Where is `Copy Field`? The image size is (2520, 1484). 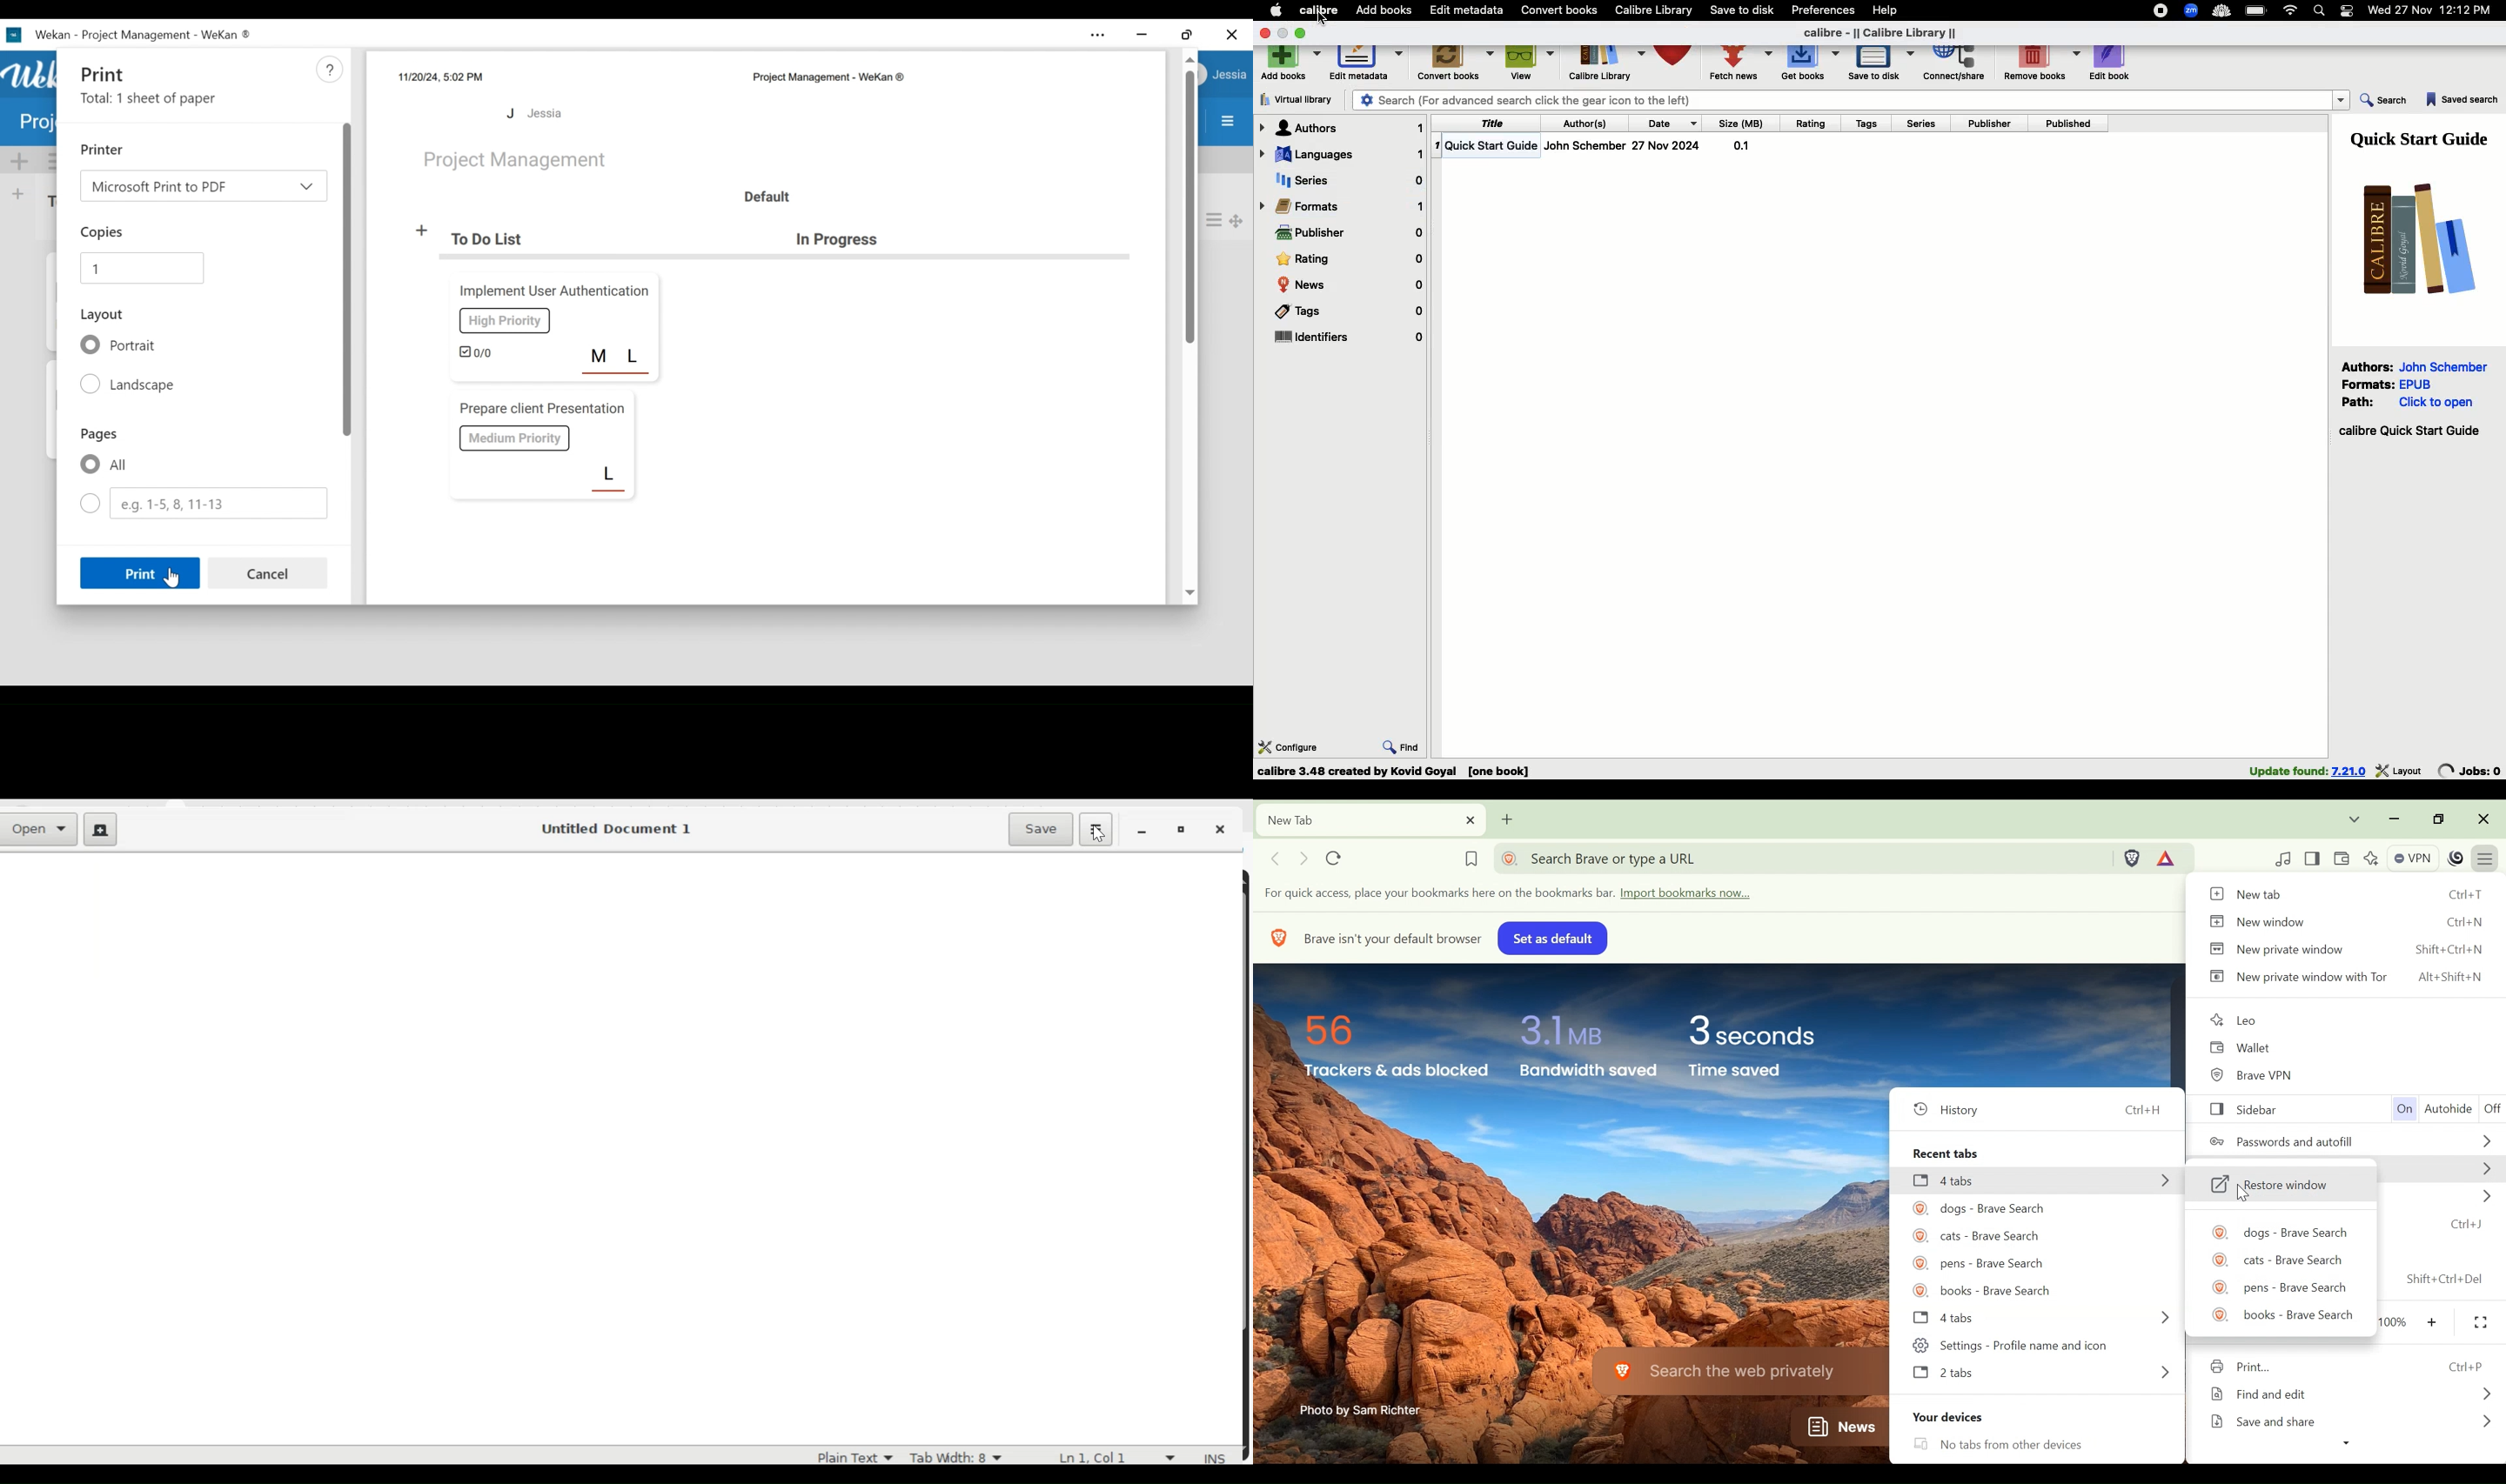
Copy Field is located at coordinates (143, 266).